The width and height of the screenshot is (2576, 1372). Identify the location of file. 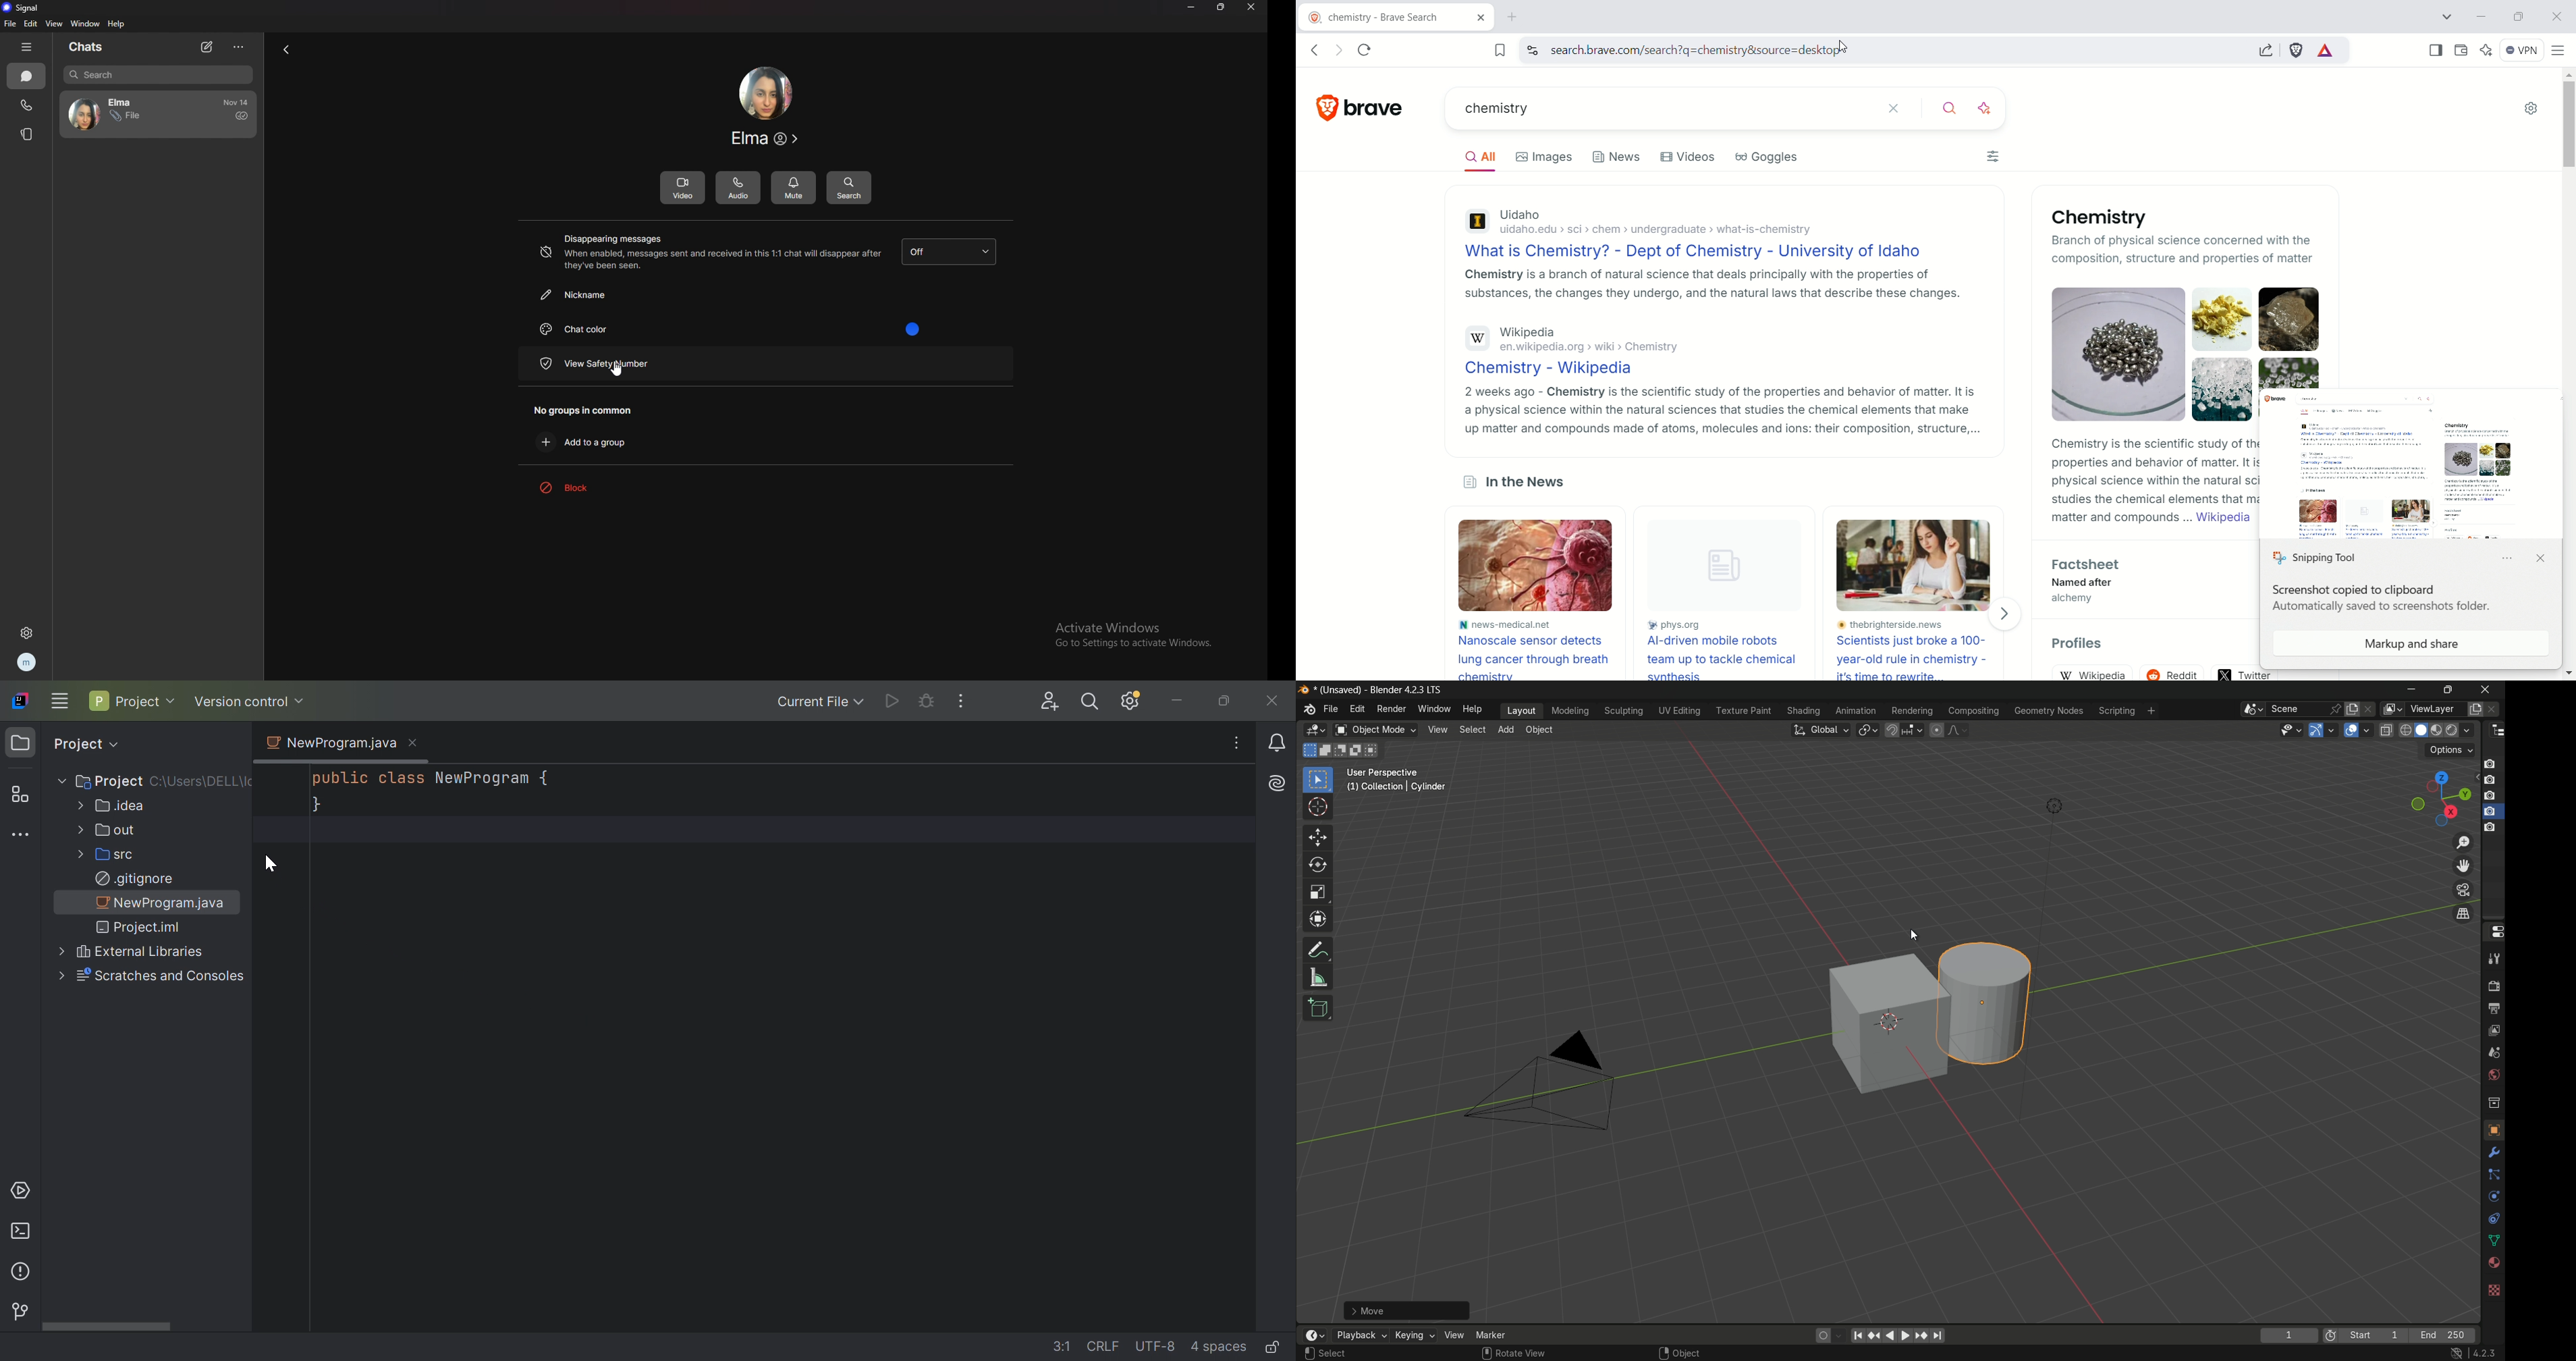
(9, 24).